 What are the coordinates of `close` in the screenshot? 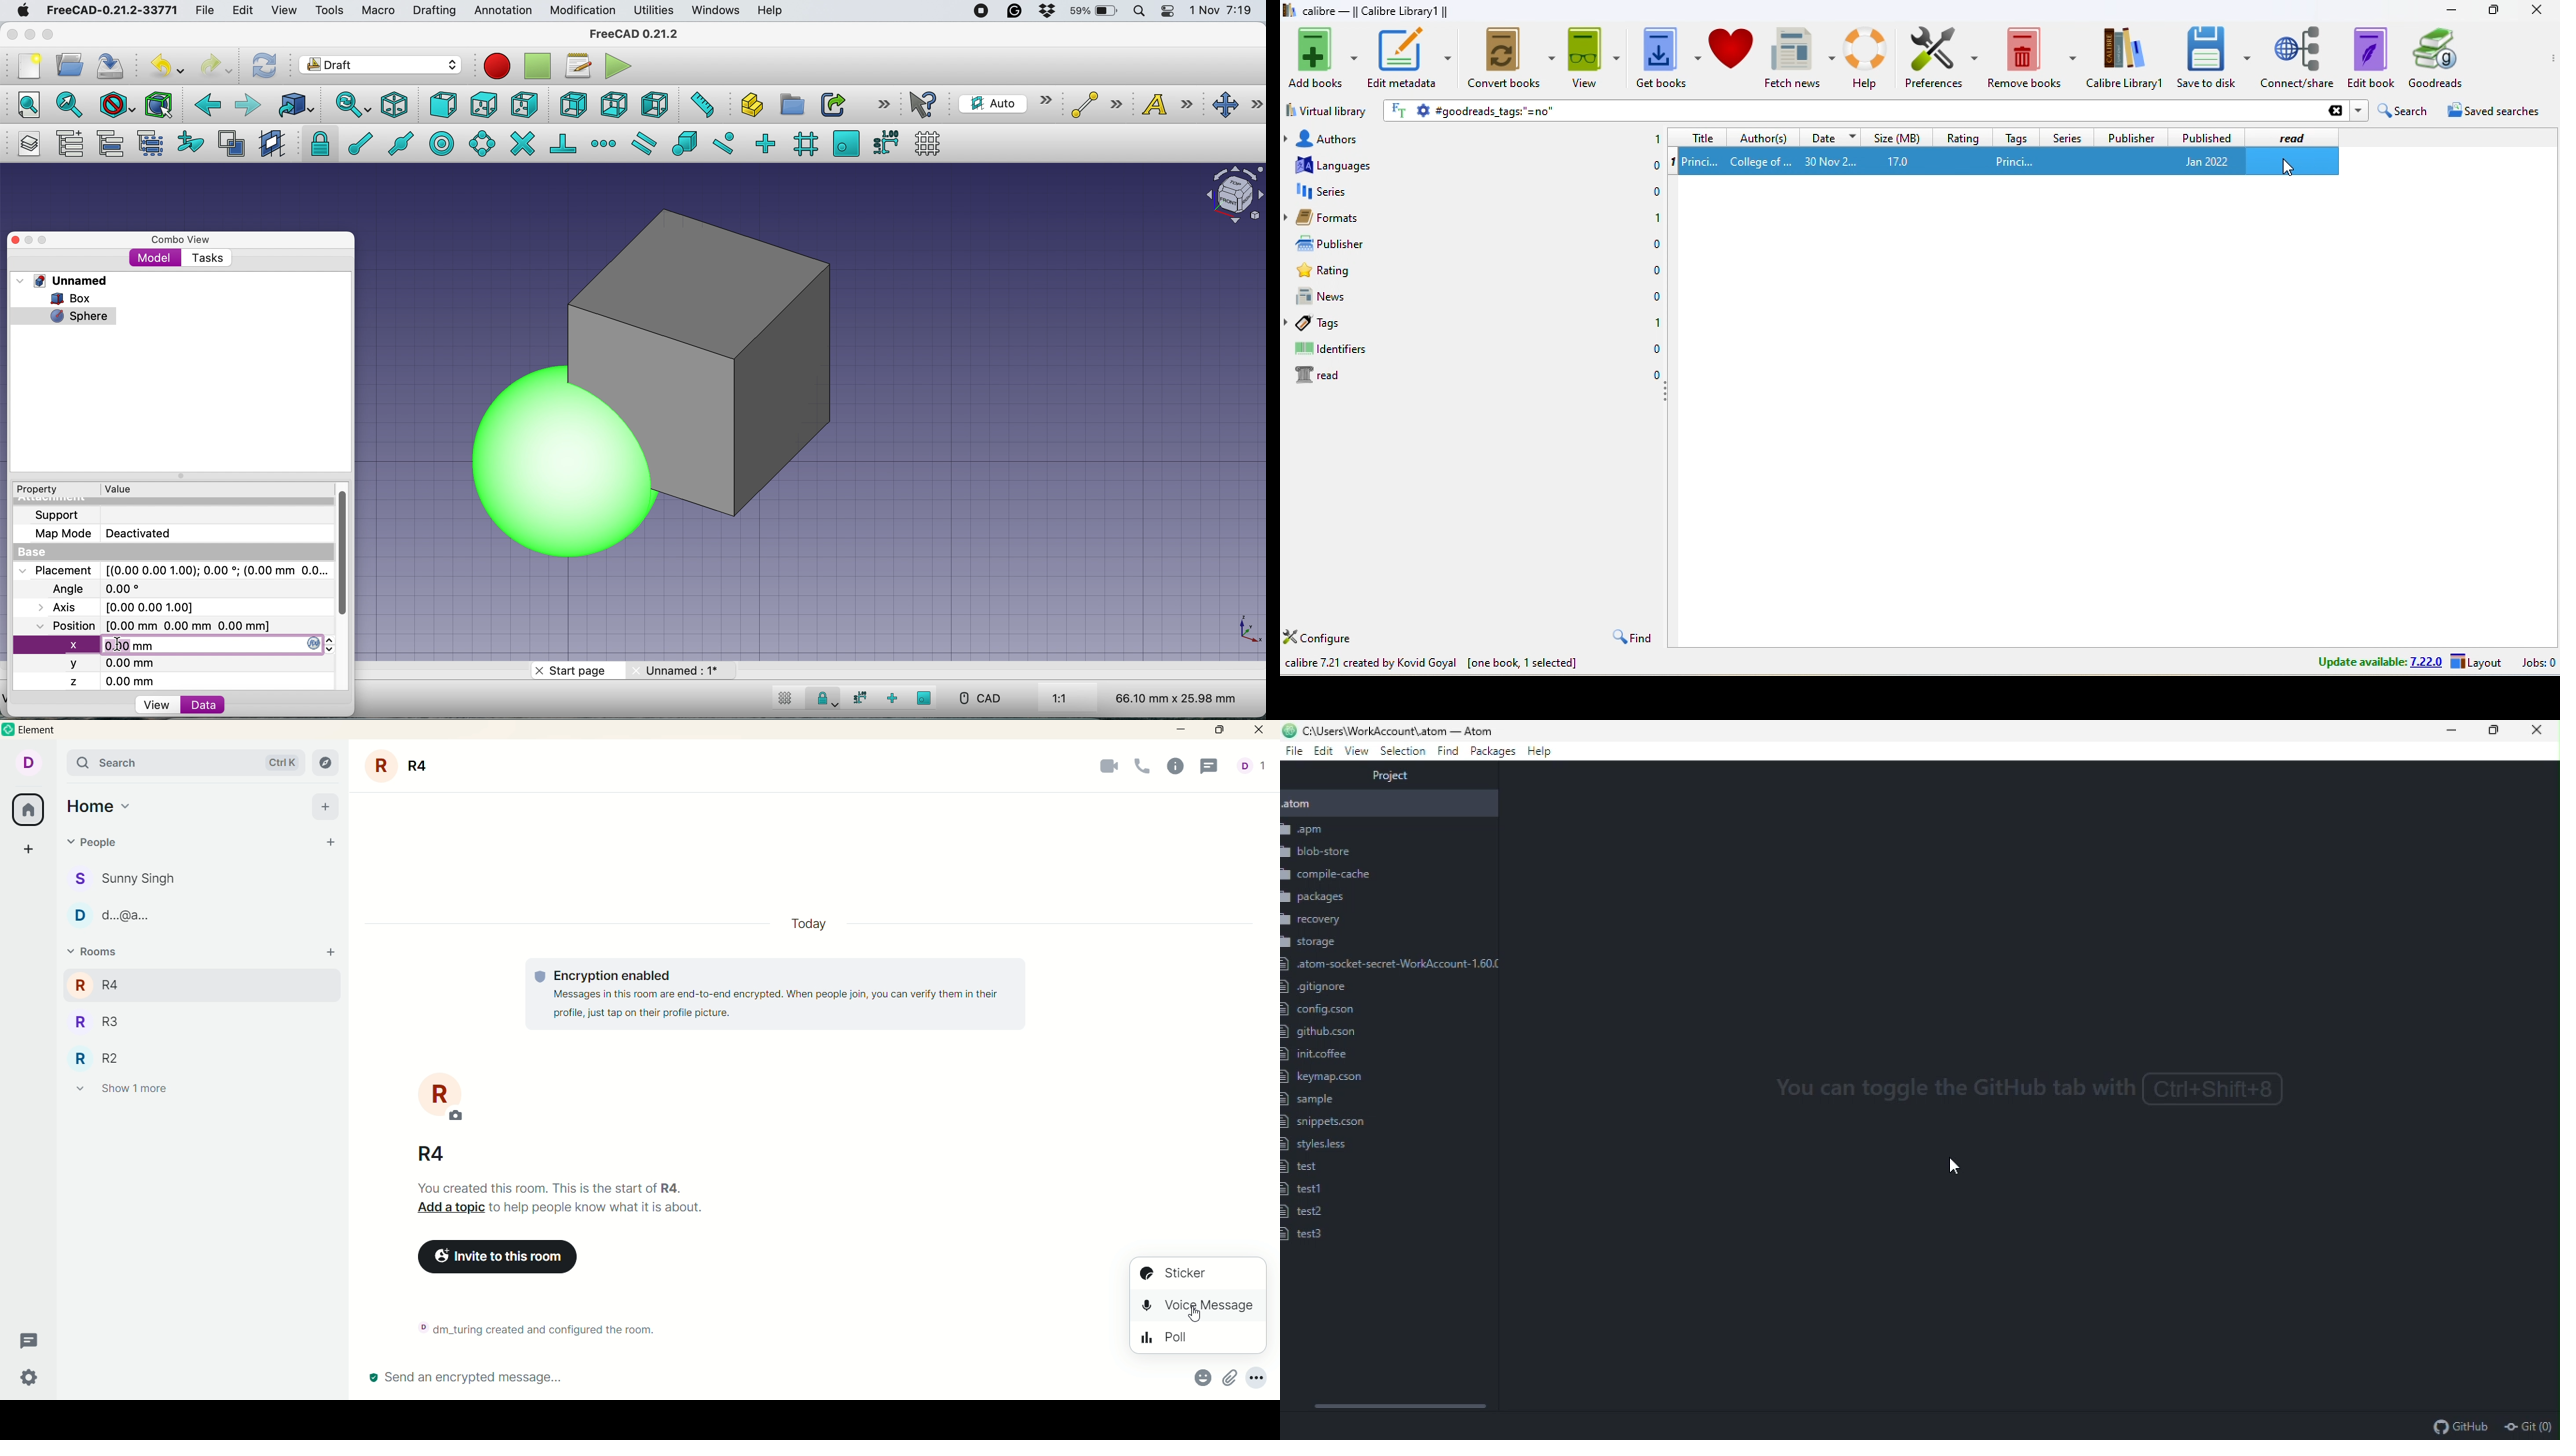 It's located at (1261, 730).